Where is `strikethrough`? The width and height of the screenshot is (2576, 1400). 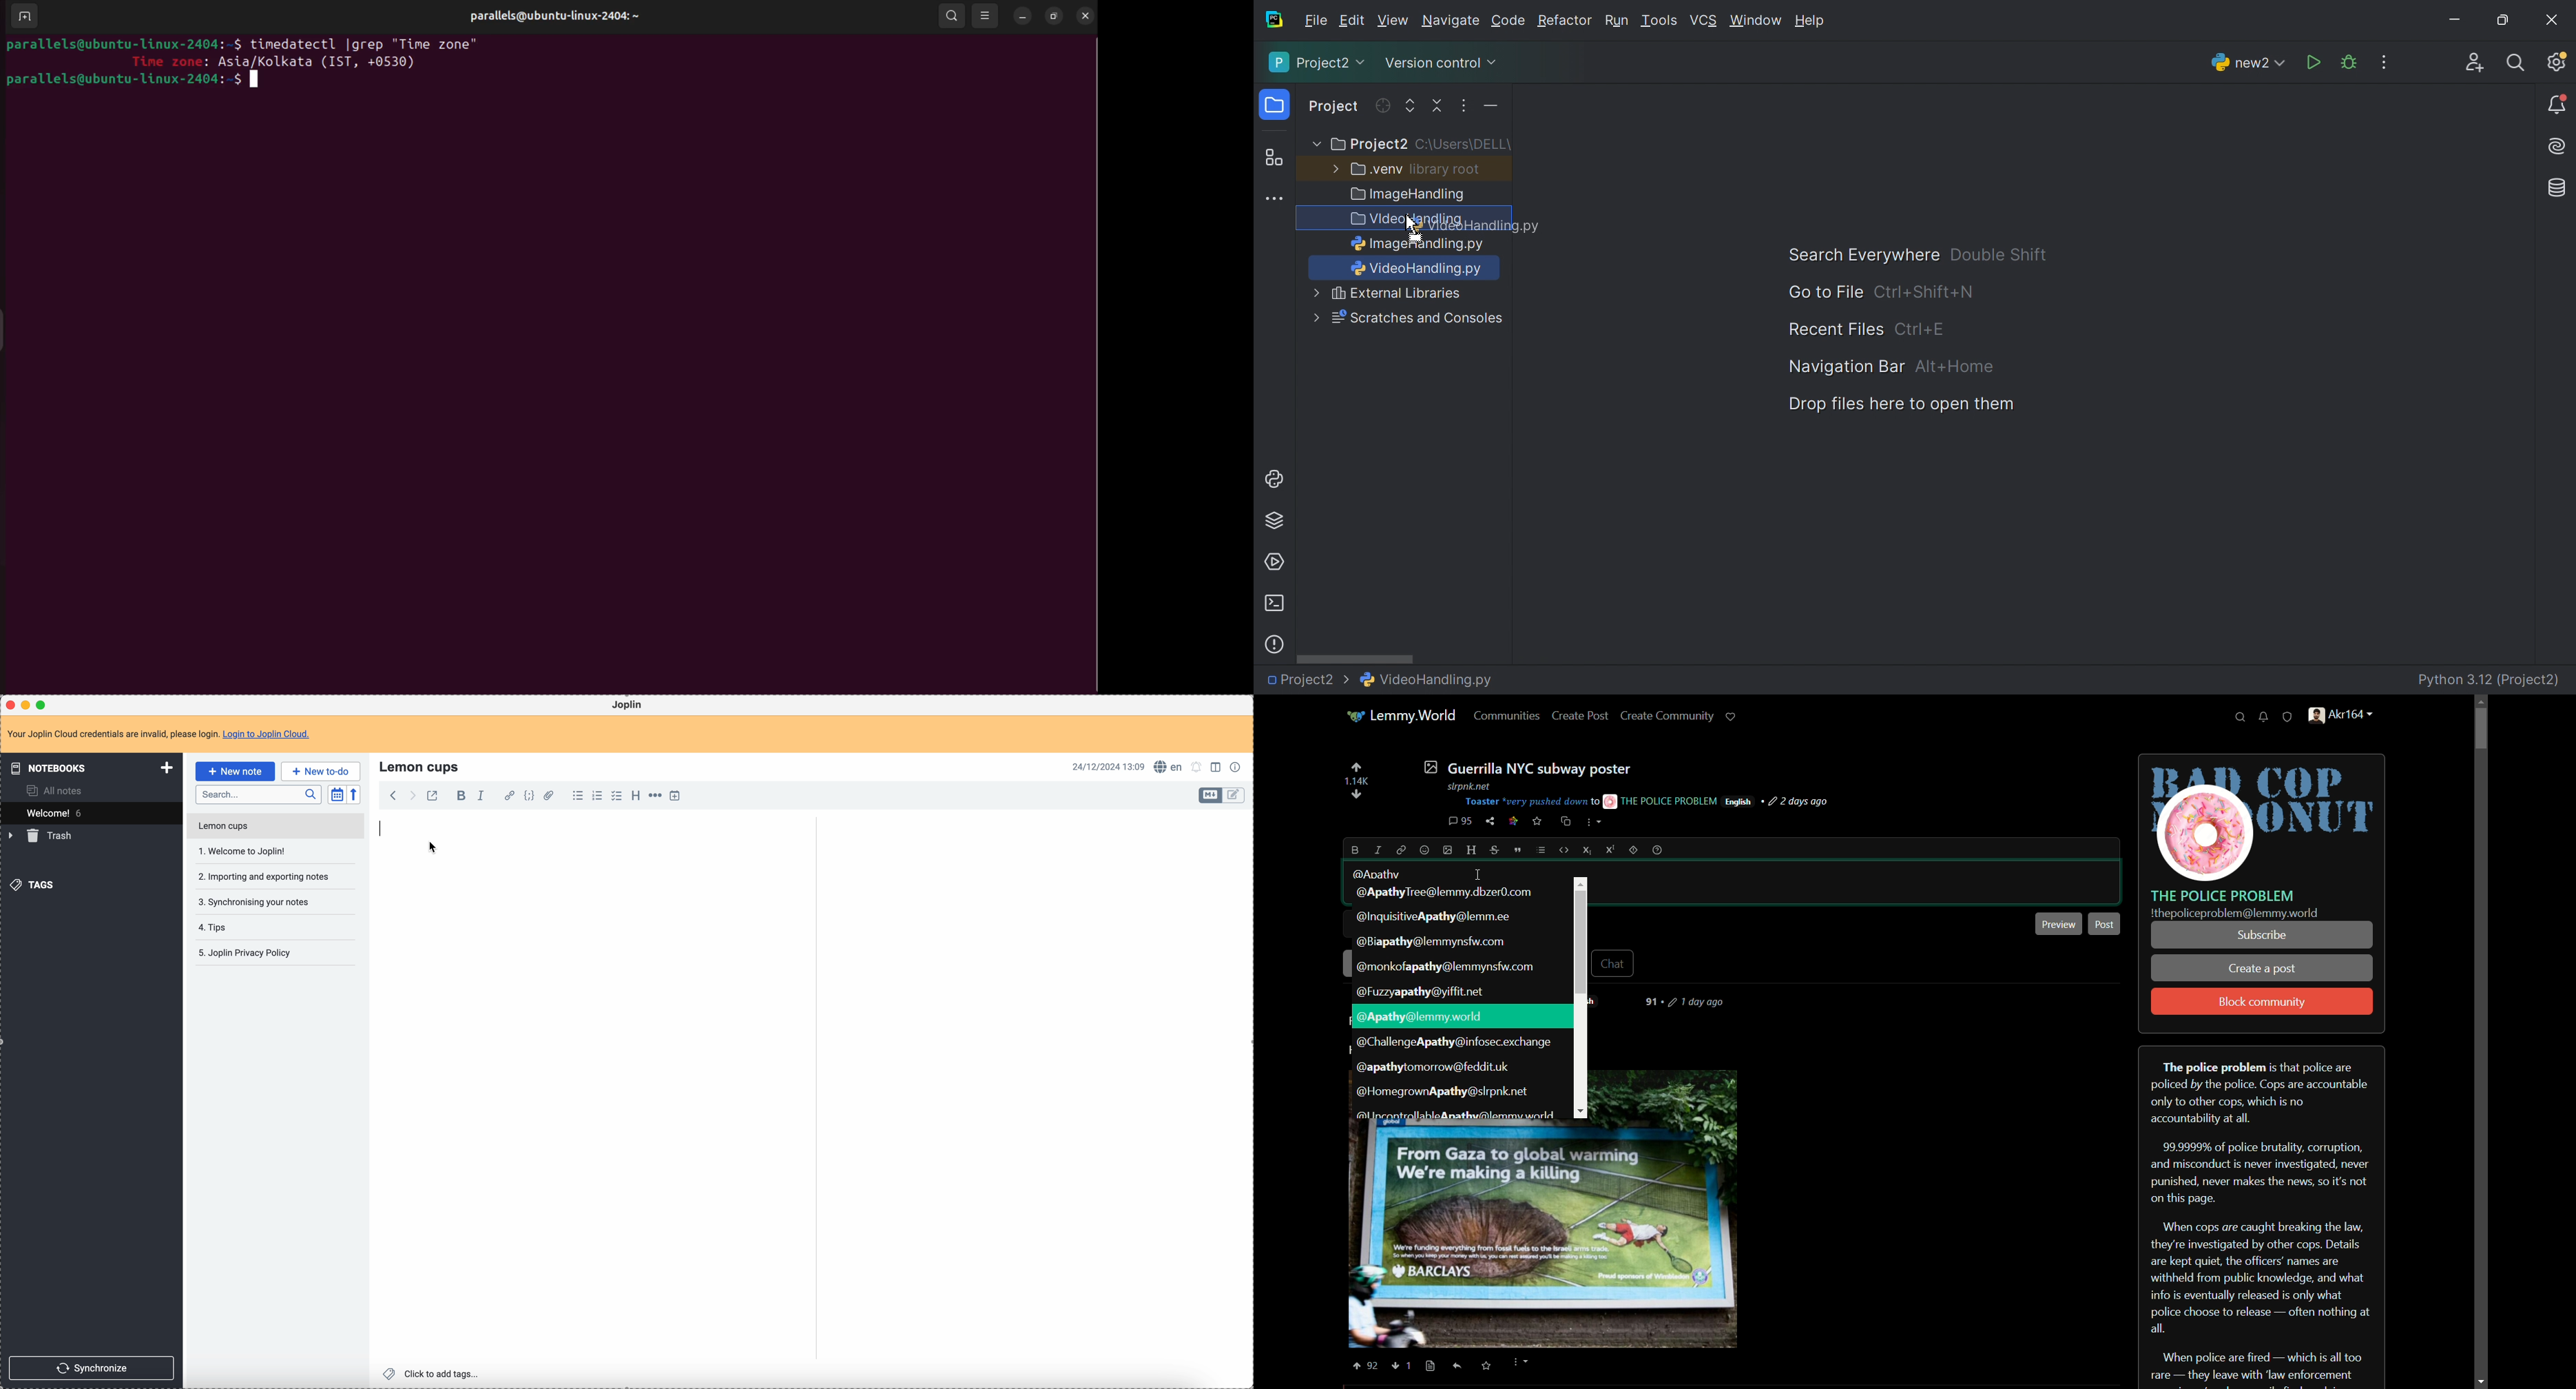 strikethrough is located at coordinates (1496, 851).